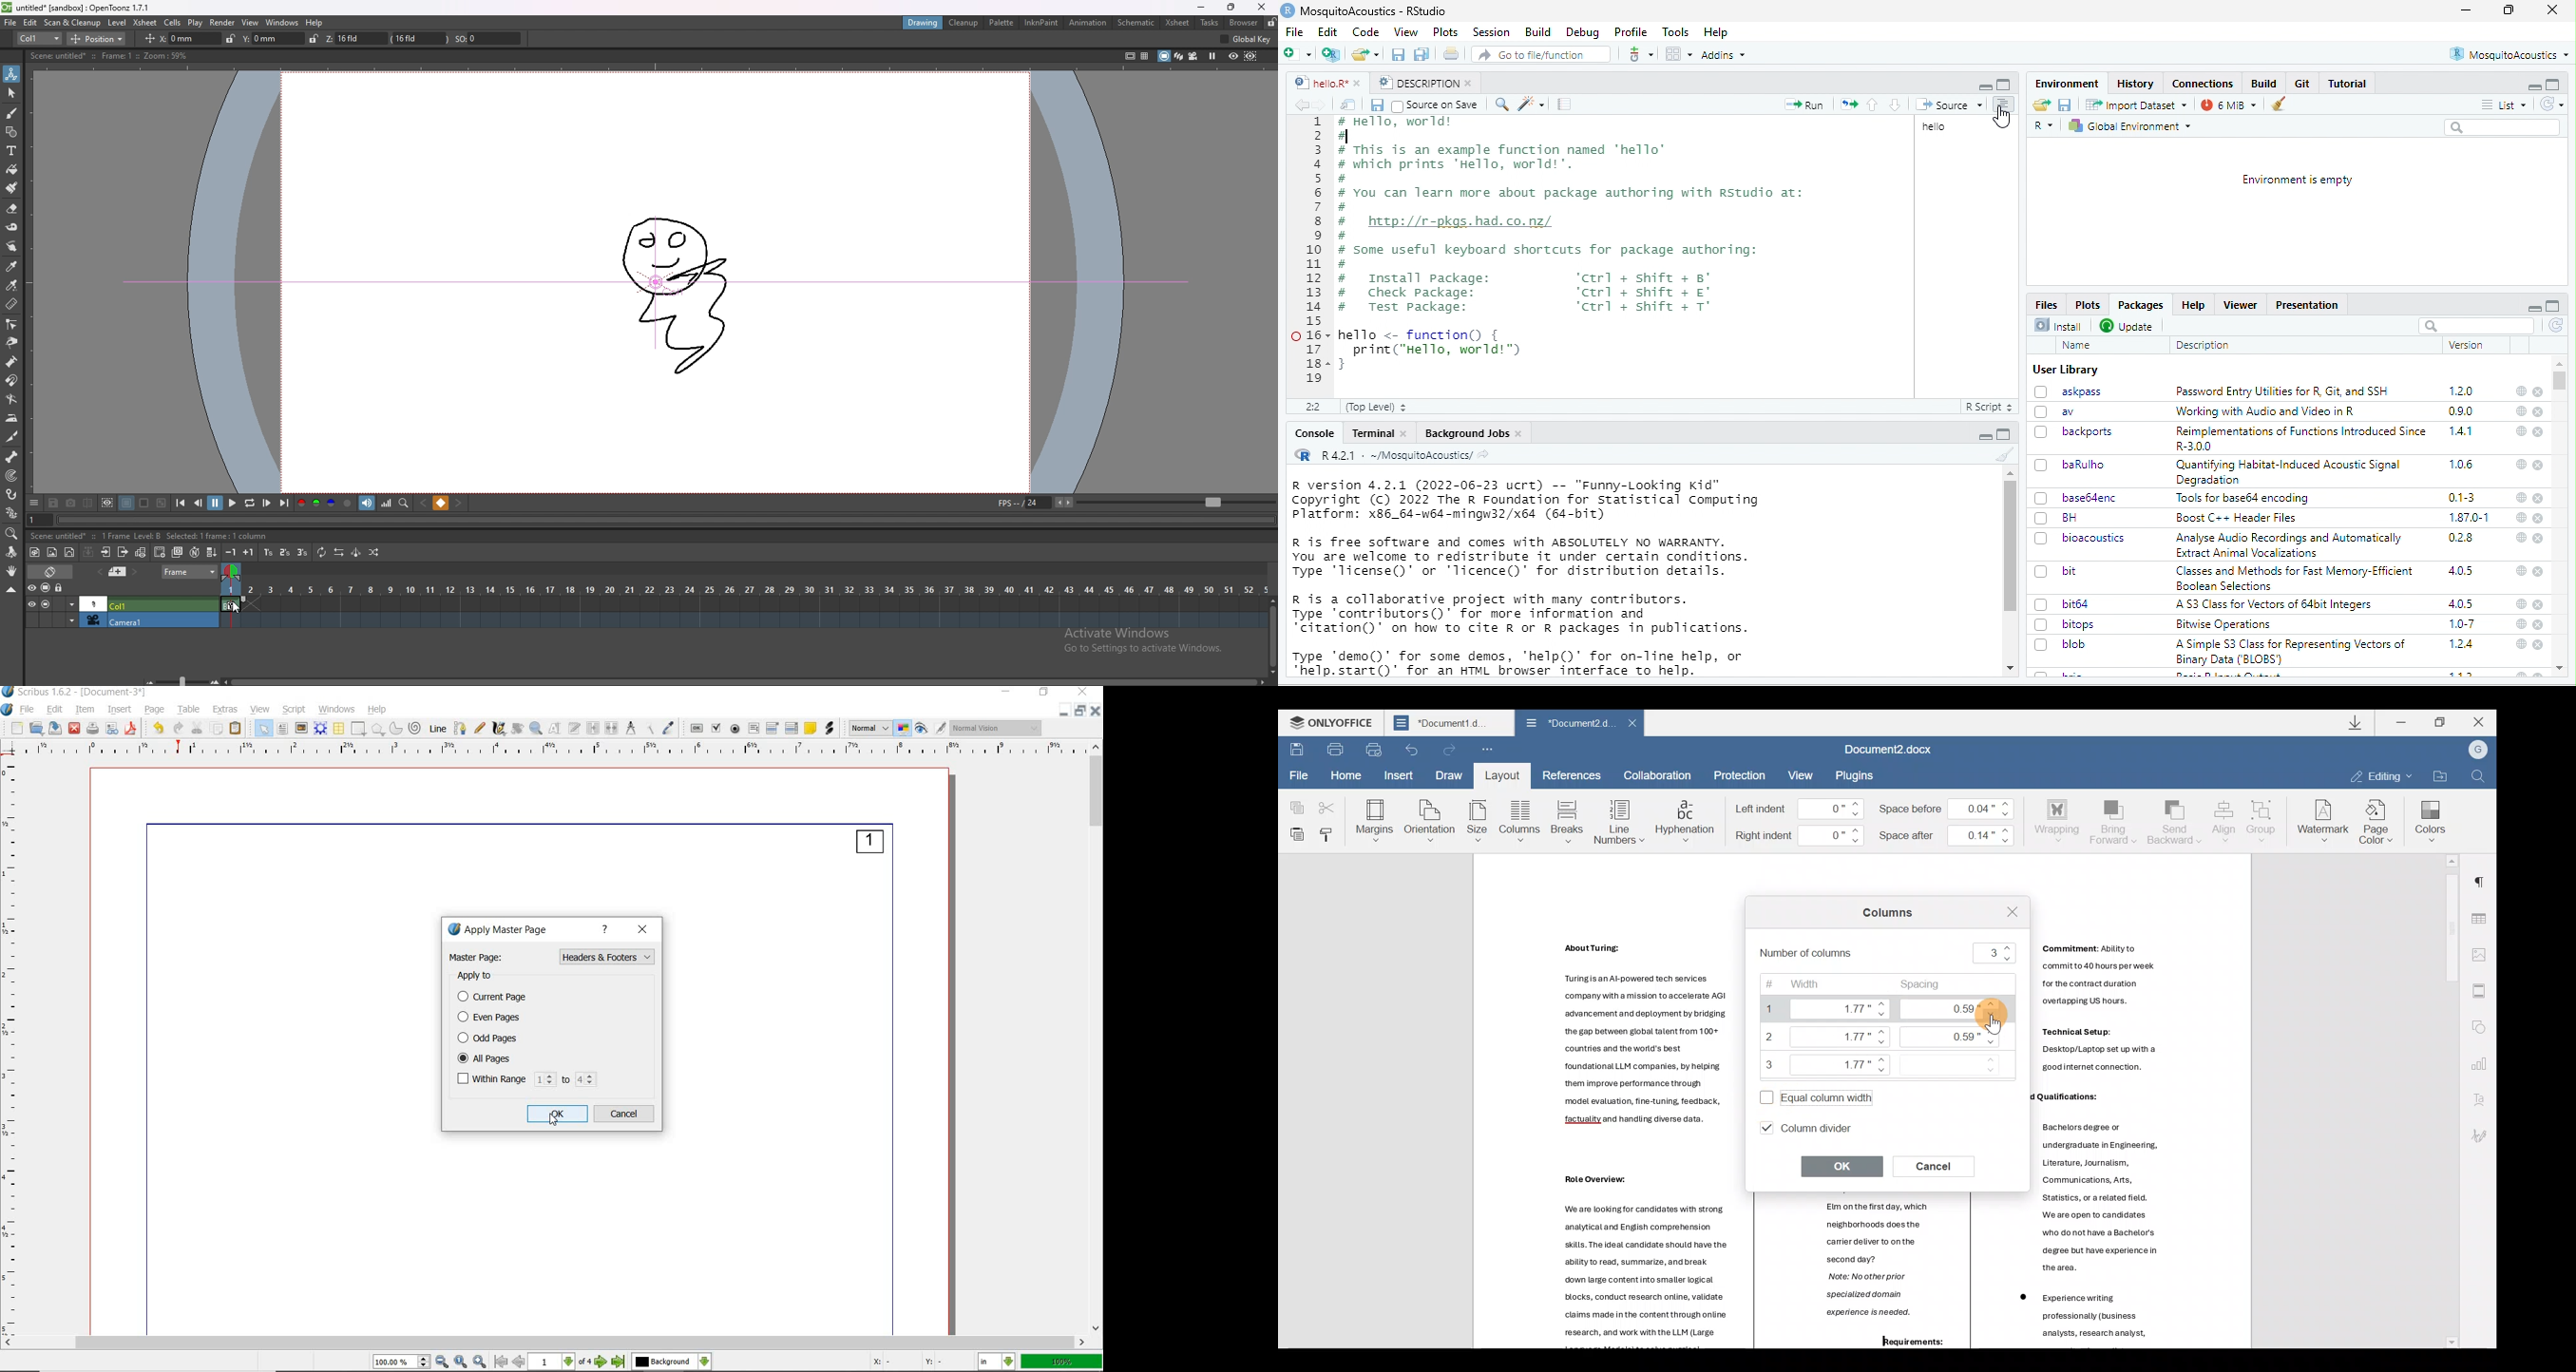 The image size is (2576, 1372). Describe the element at coordinates (480, 729) in the screenshot. I see `freehand line` at that location.